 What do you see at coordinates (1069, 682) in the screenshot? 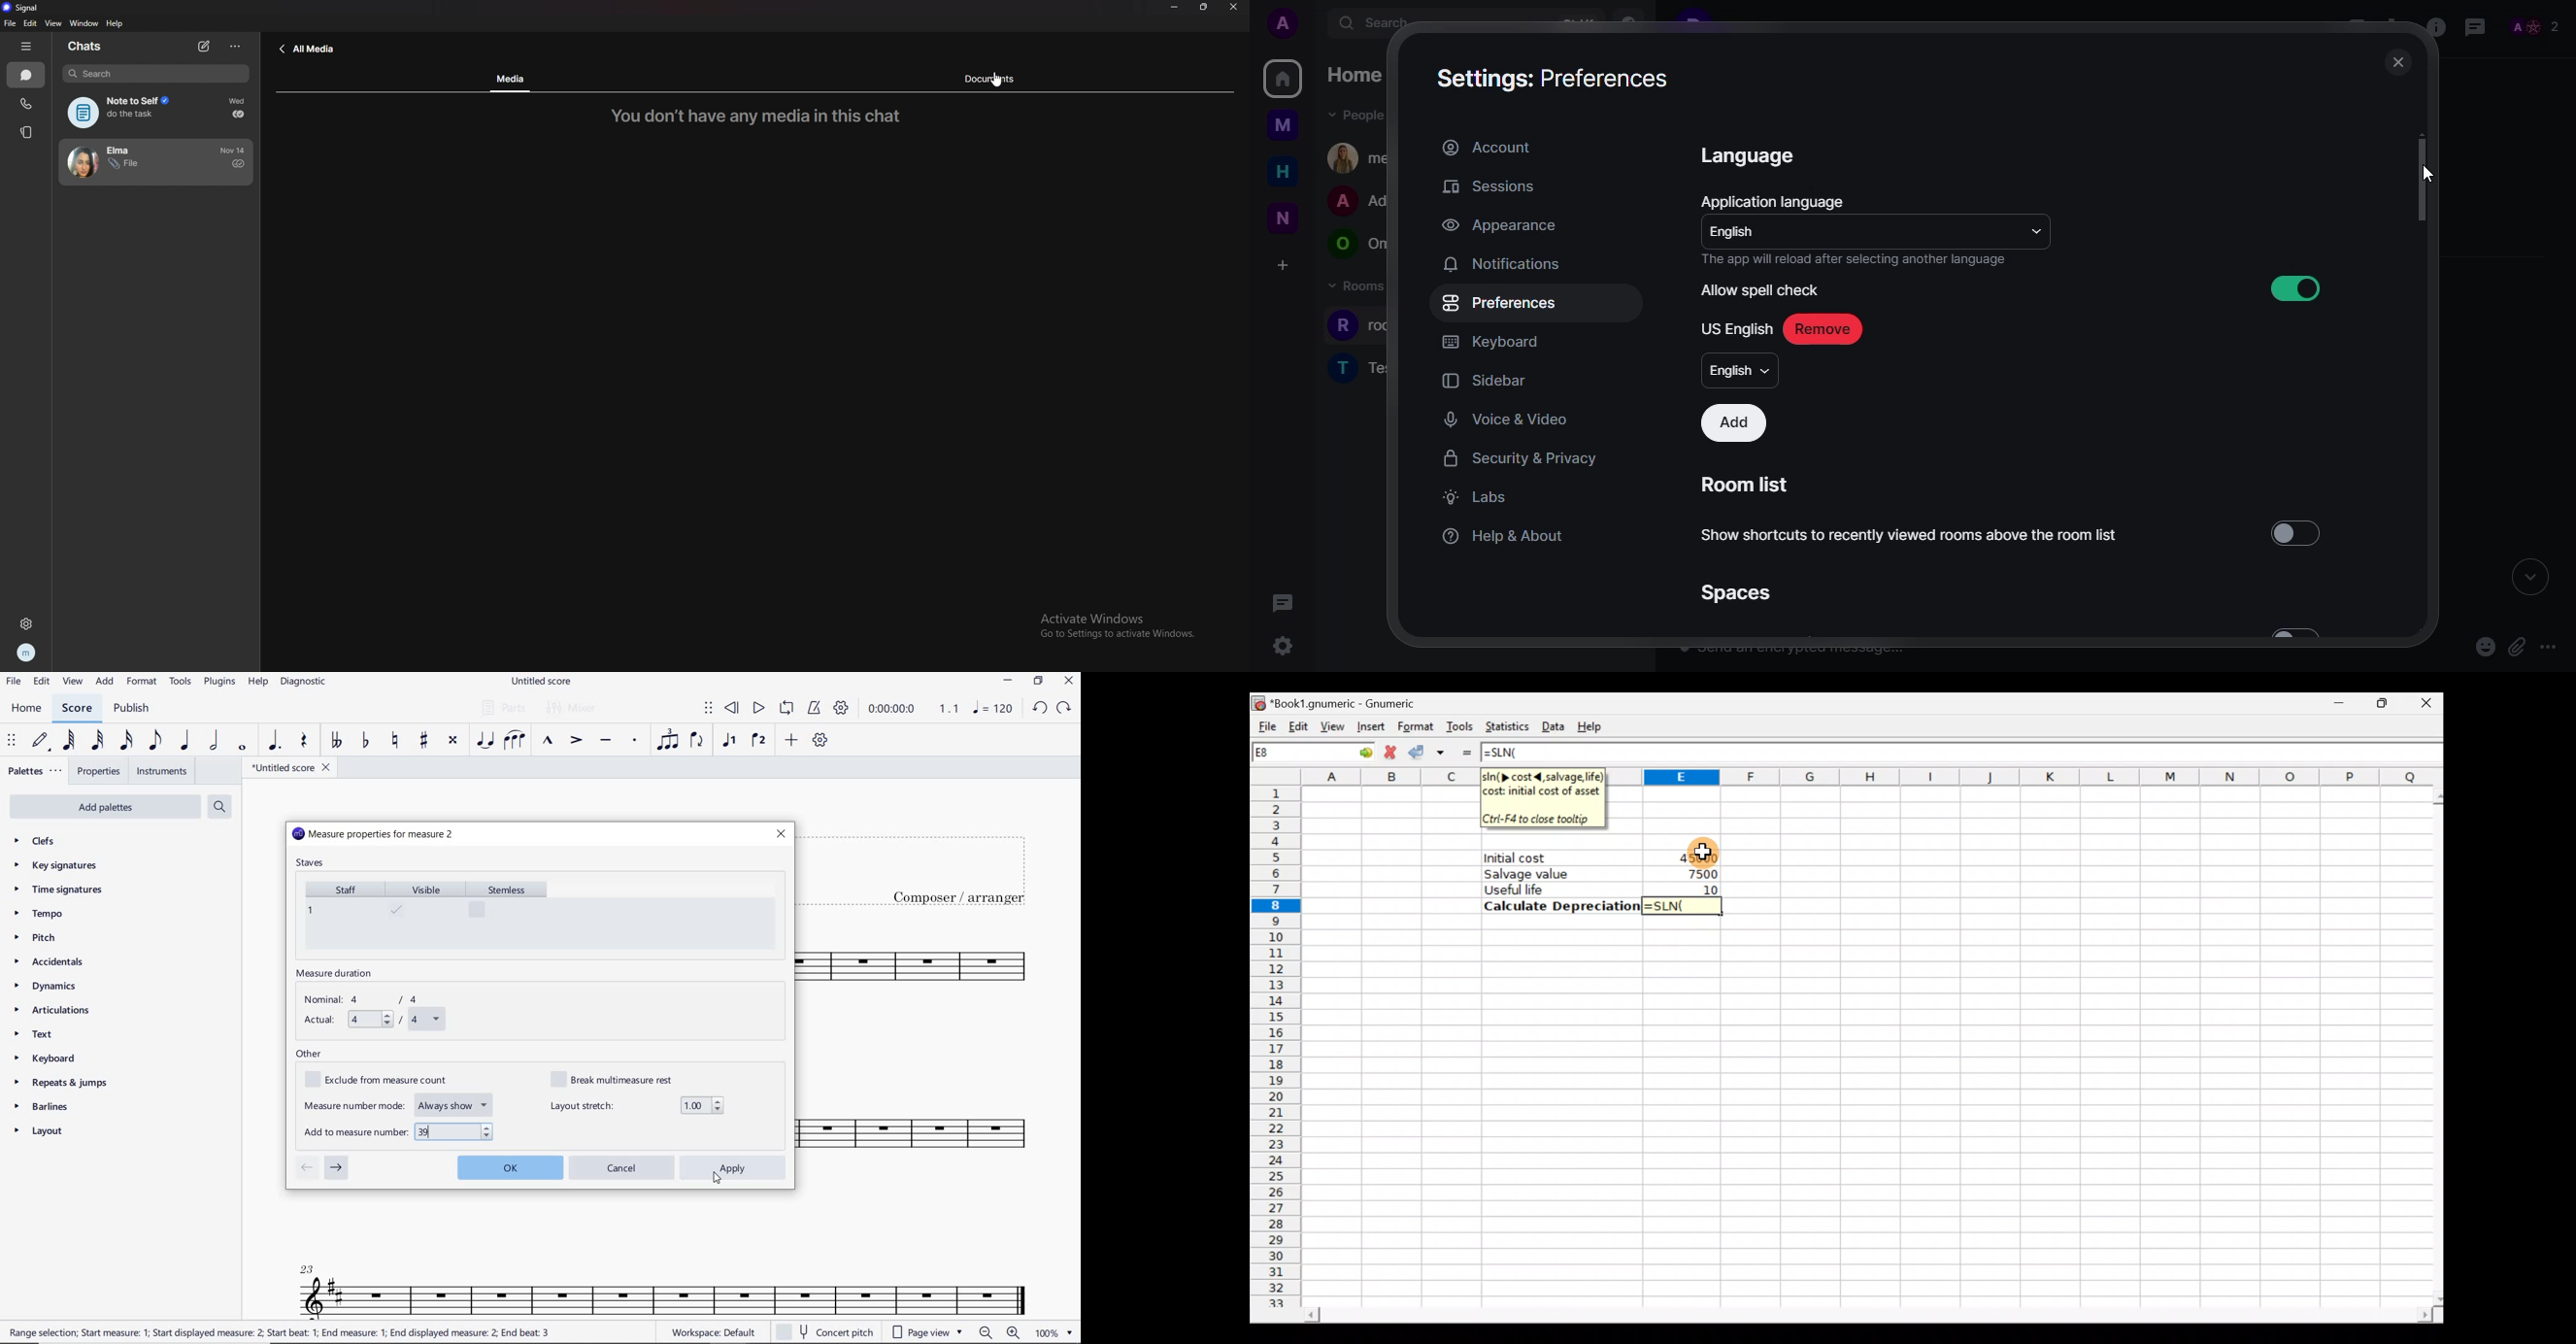
I see `CLOSE` at bounding box center [1069, 682].